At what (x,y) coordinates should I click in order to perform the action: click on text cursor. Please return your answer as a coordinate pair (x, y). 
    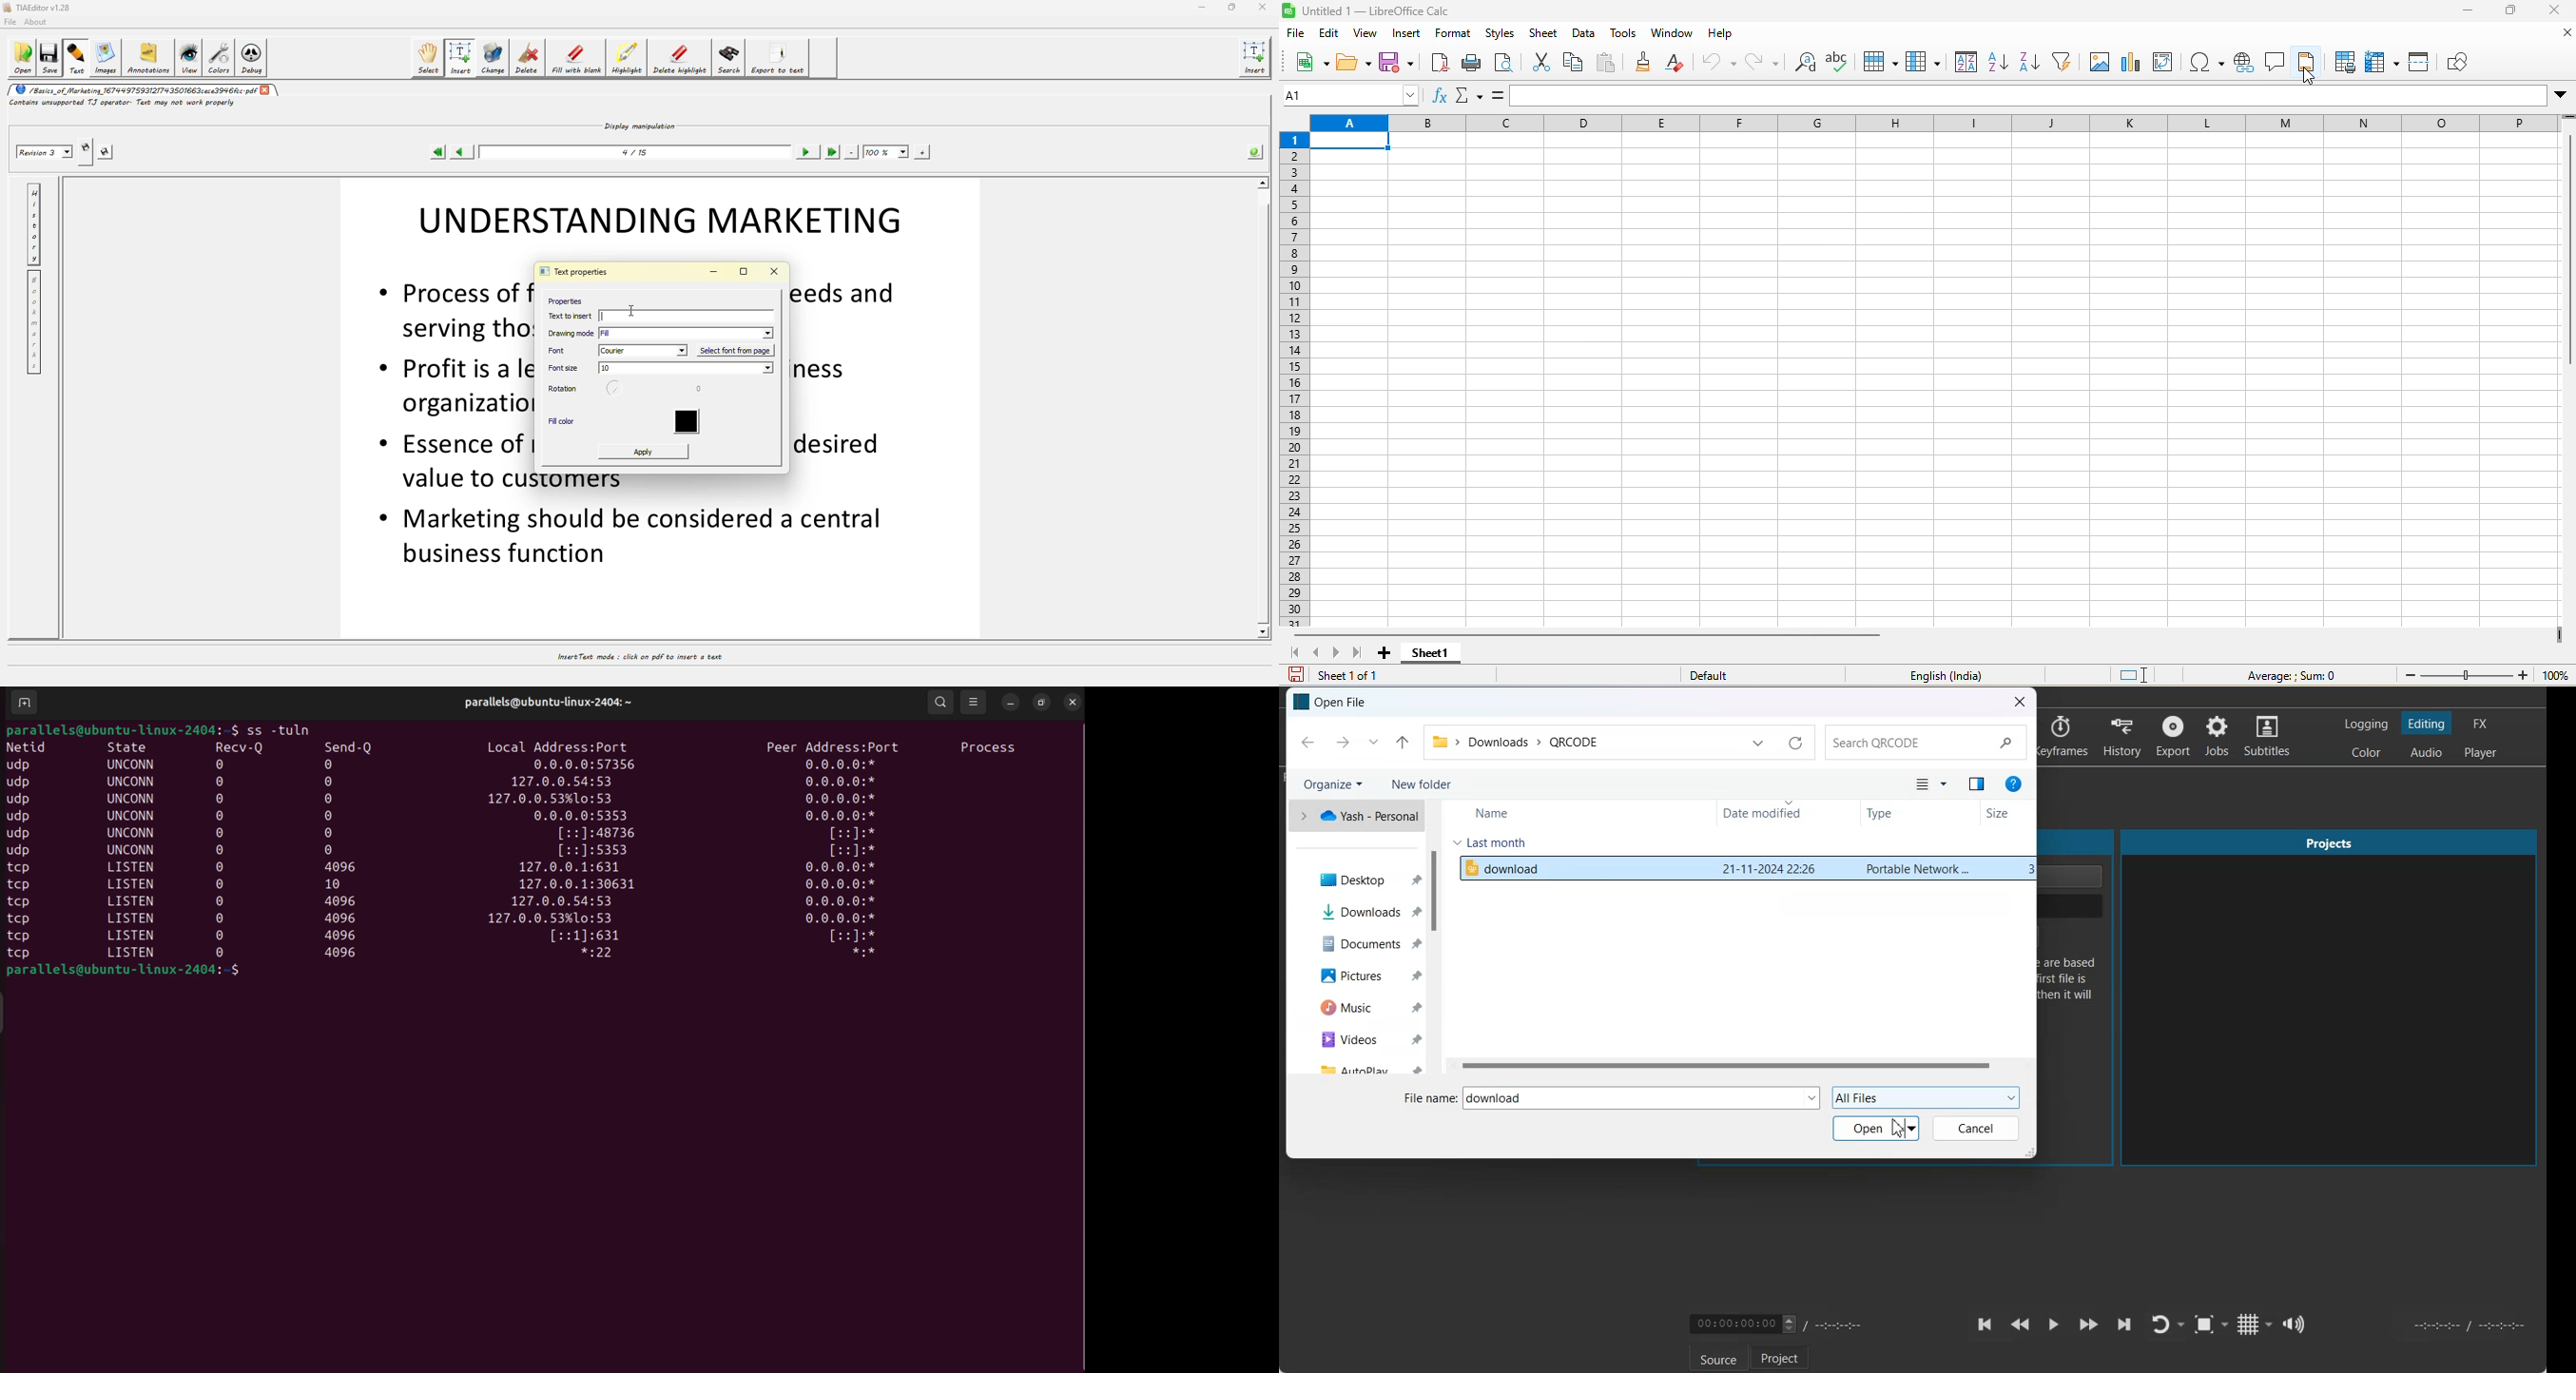
    Looking at the image, I should click on (634, 309).